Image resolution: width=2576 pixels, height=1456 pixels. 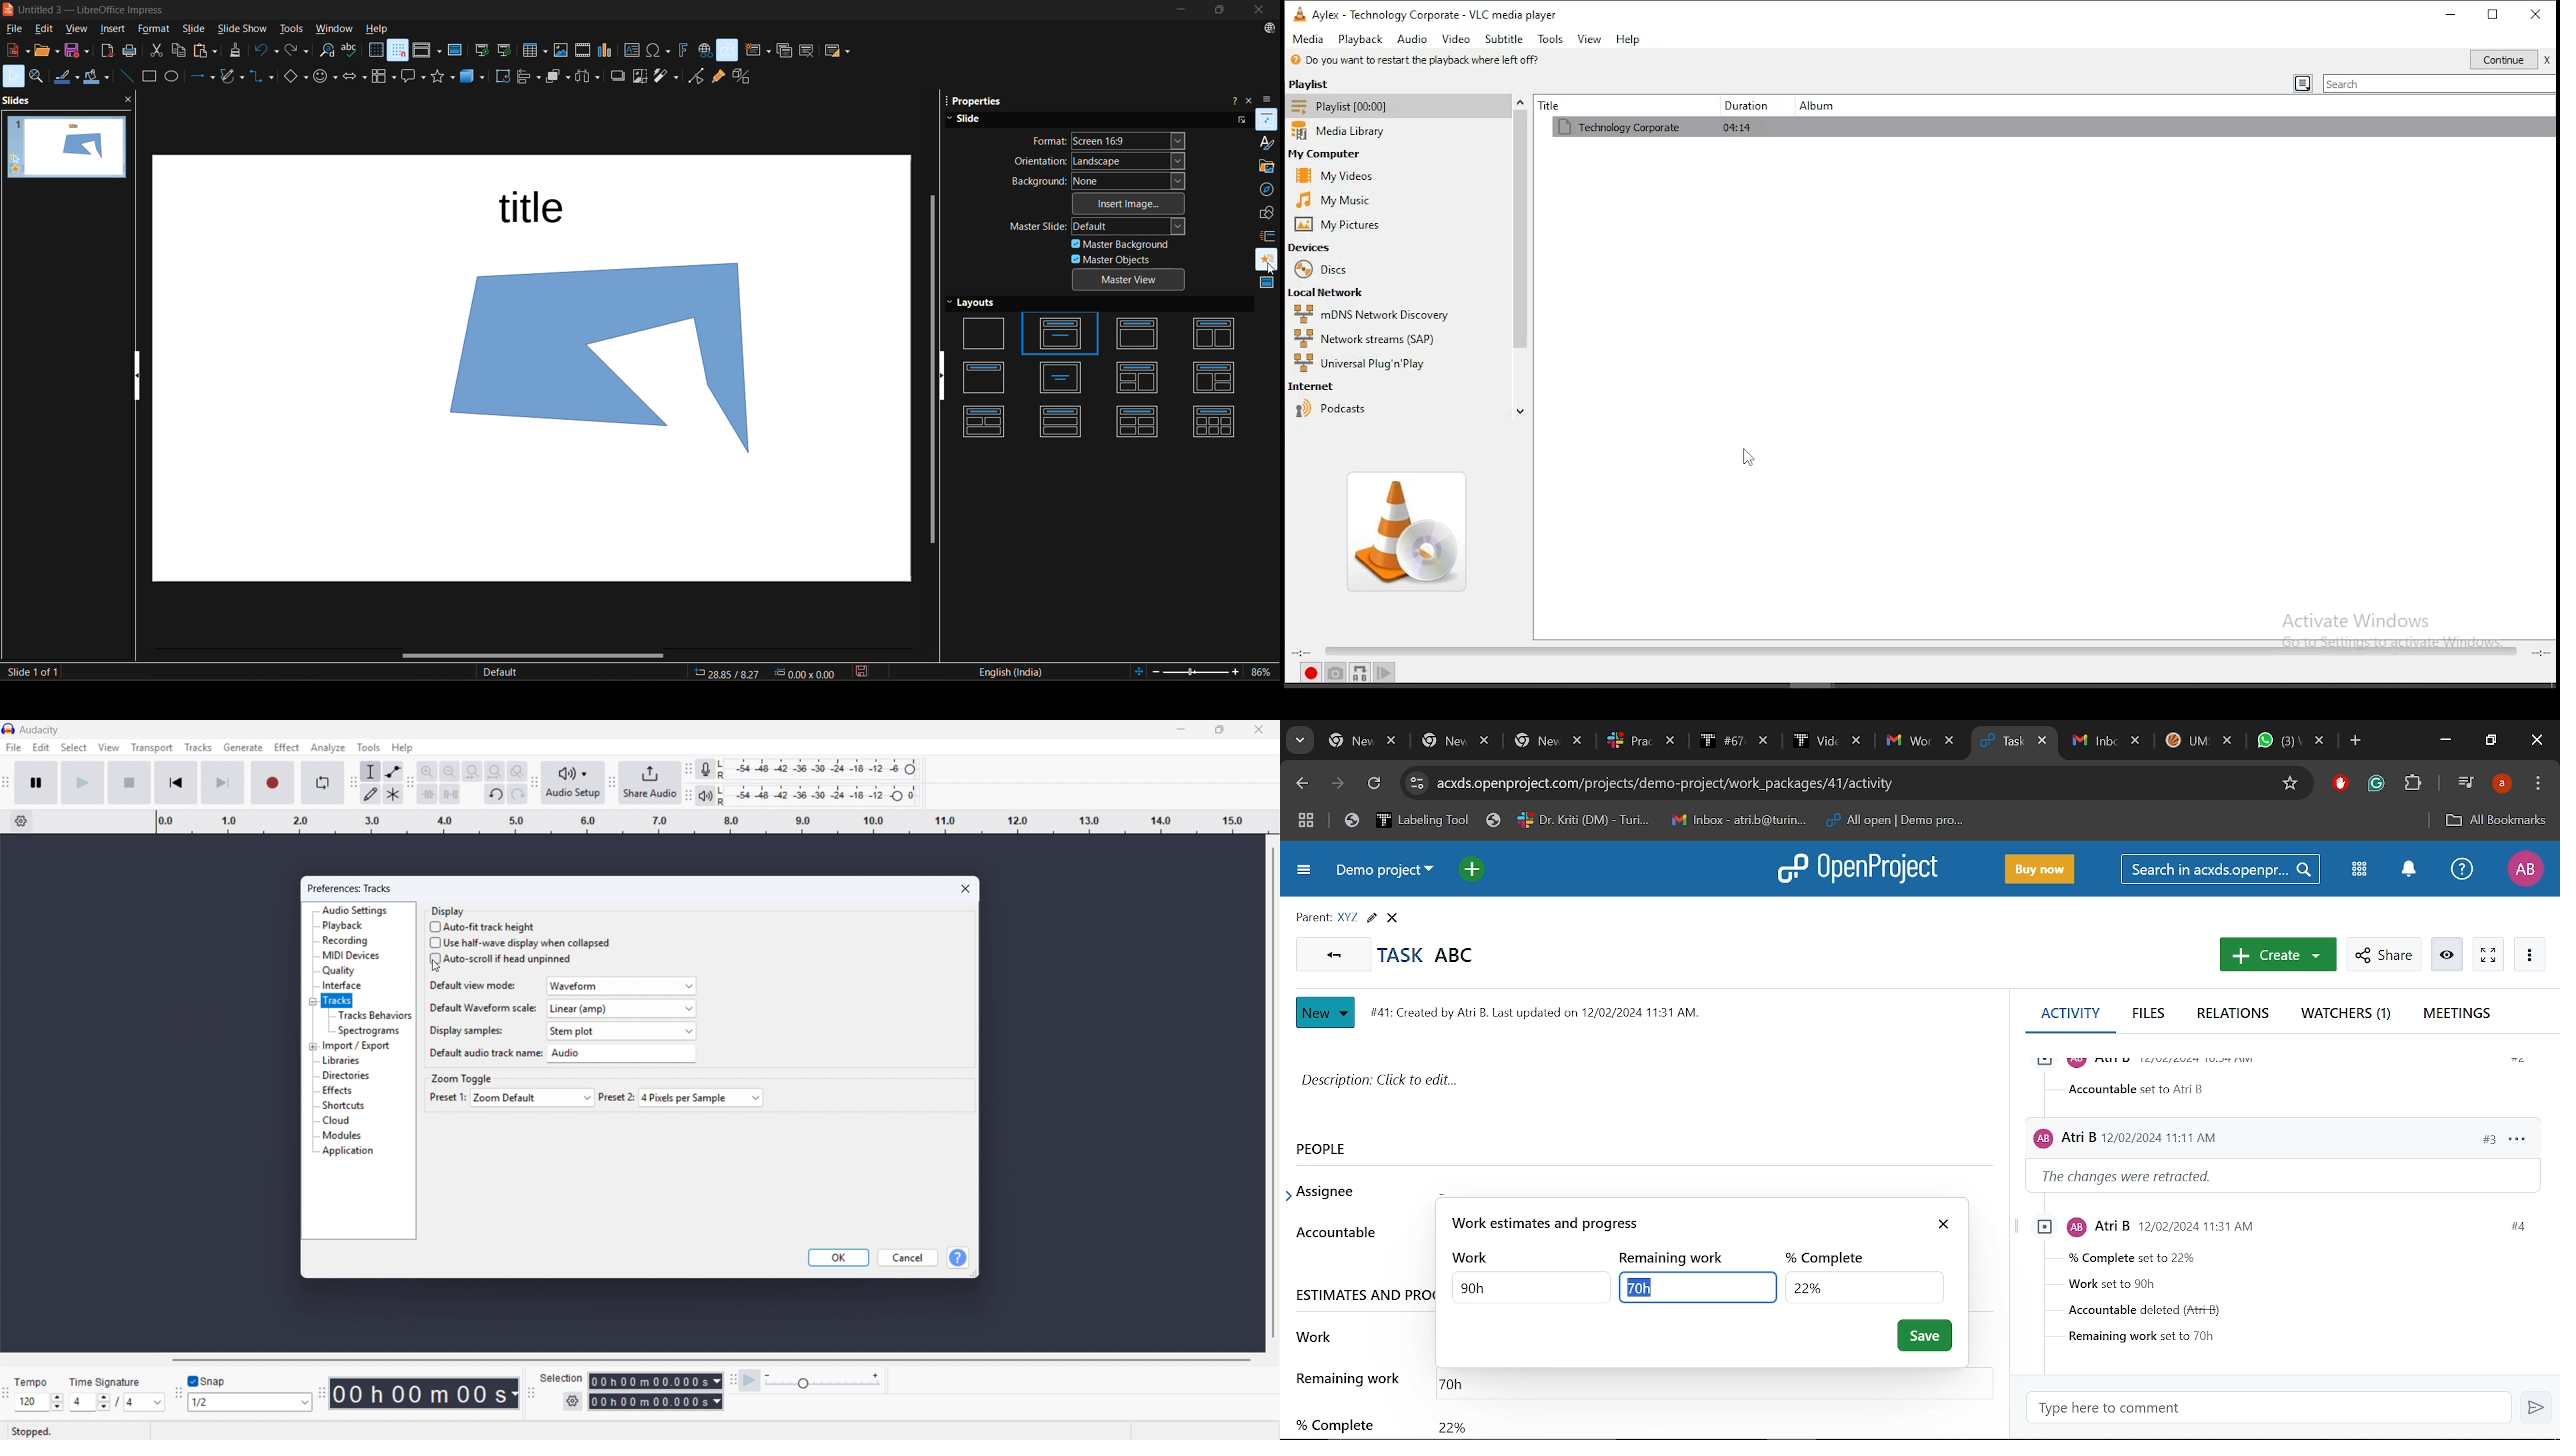 What do you see at coordinates (945, 375) in the screenshot?
I see `hide` at bounding box center [945, 375].